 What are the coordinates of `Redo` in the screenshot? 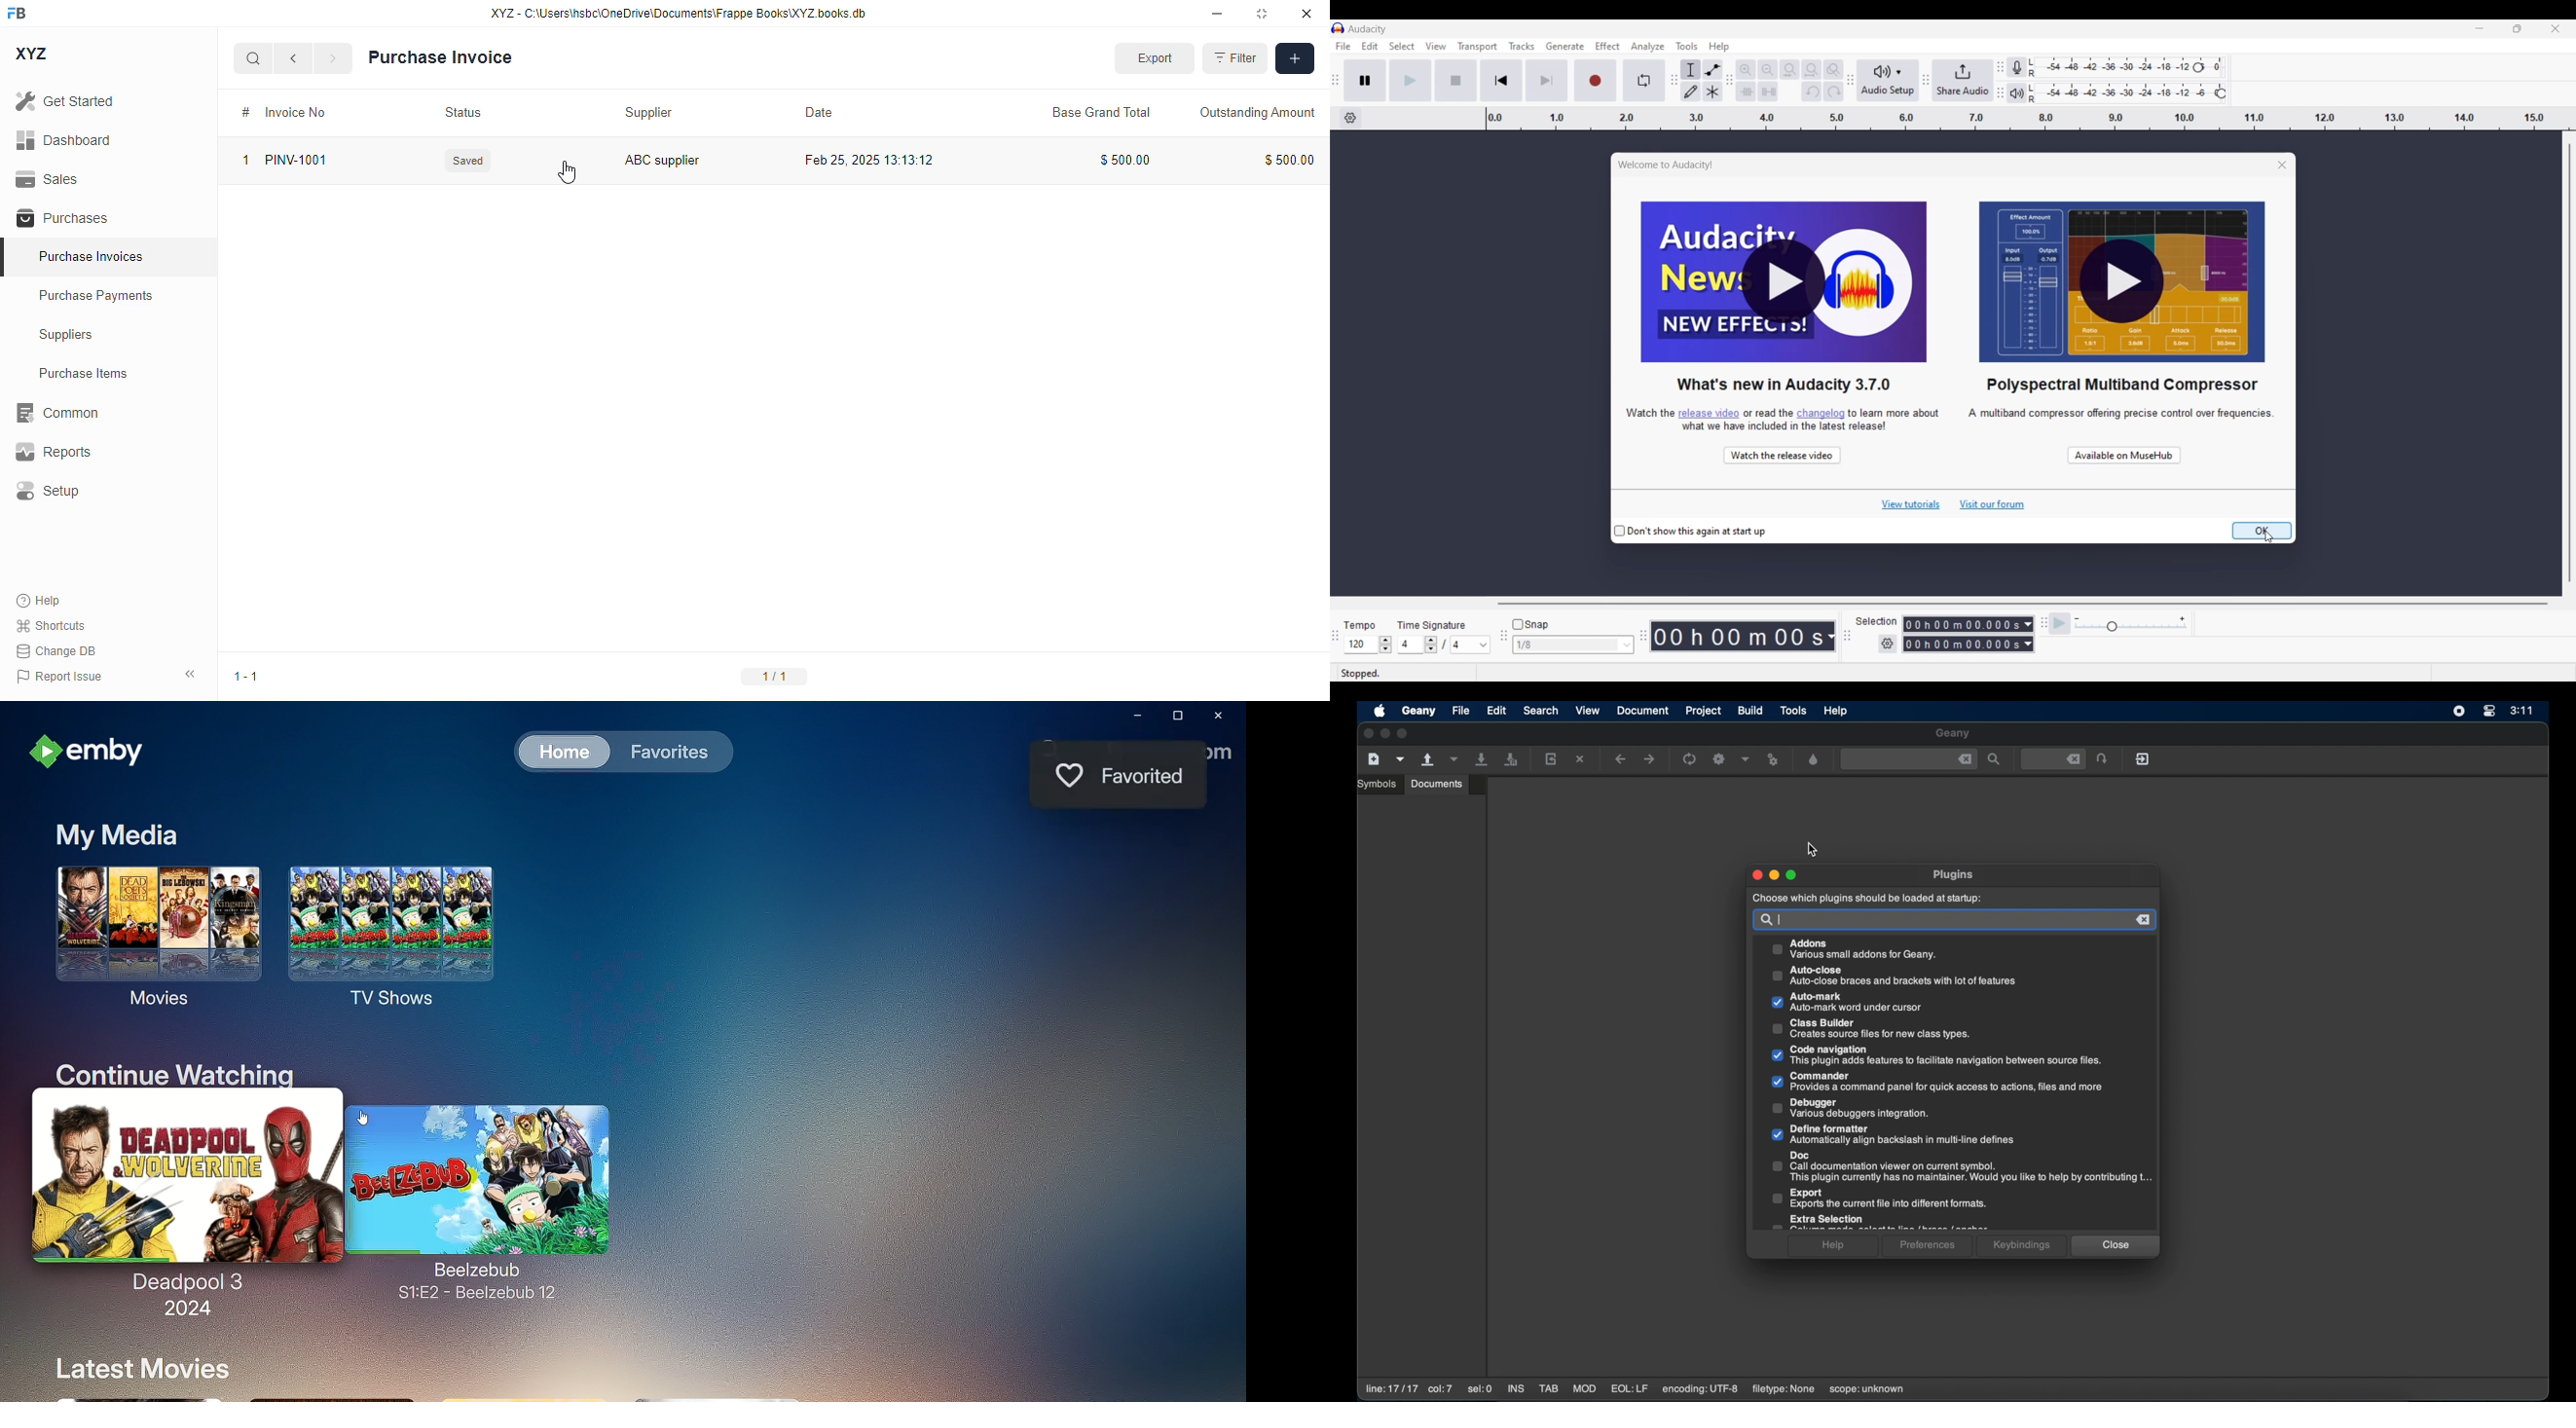 It's located at (1834, 92).